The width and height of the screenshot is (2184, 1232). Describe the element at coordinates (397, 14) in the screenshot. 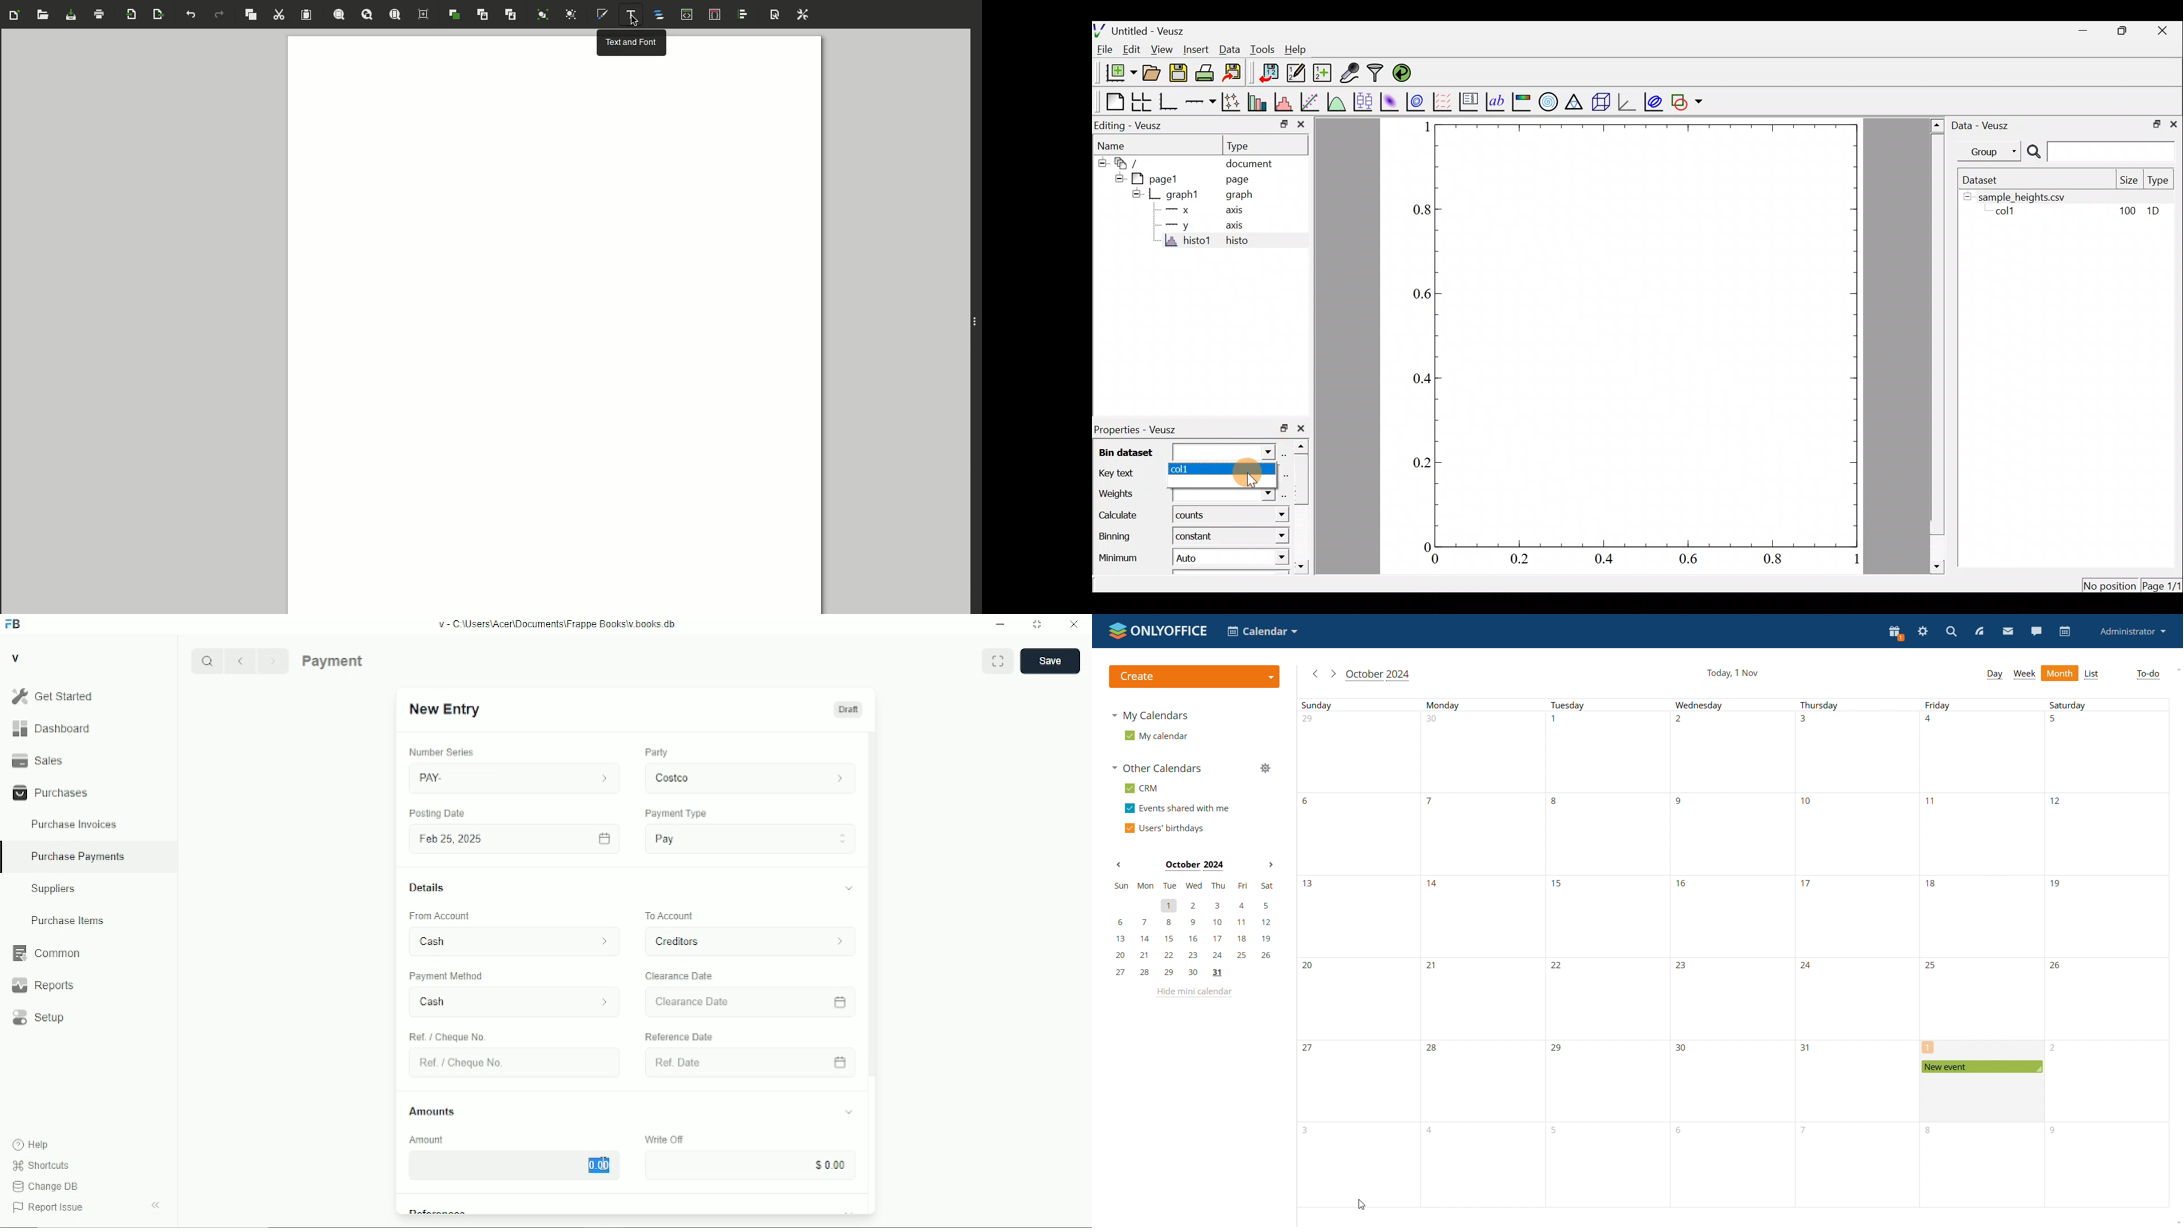

I see `Zoom page` at that location.